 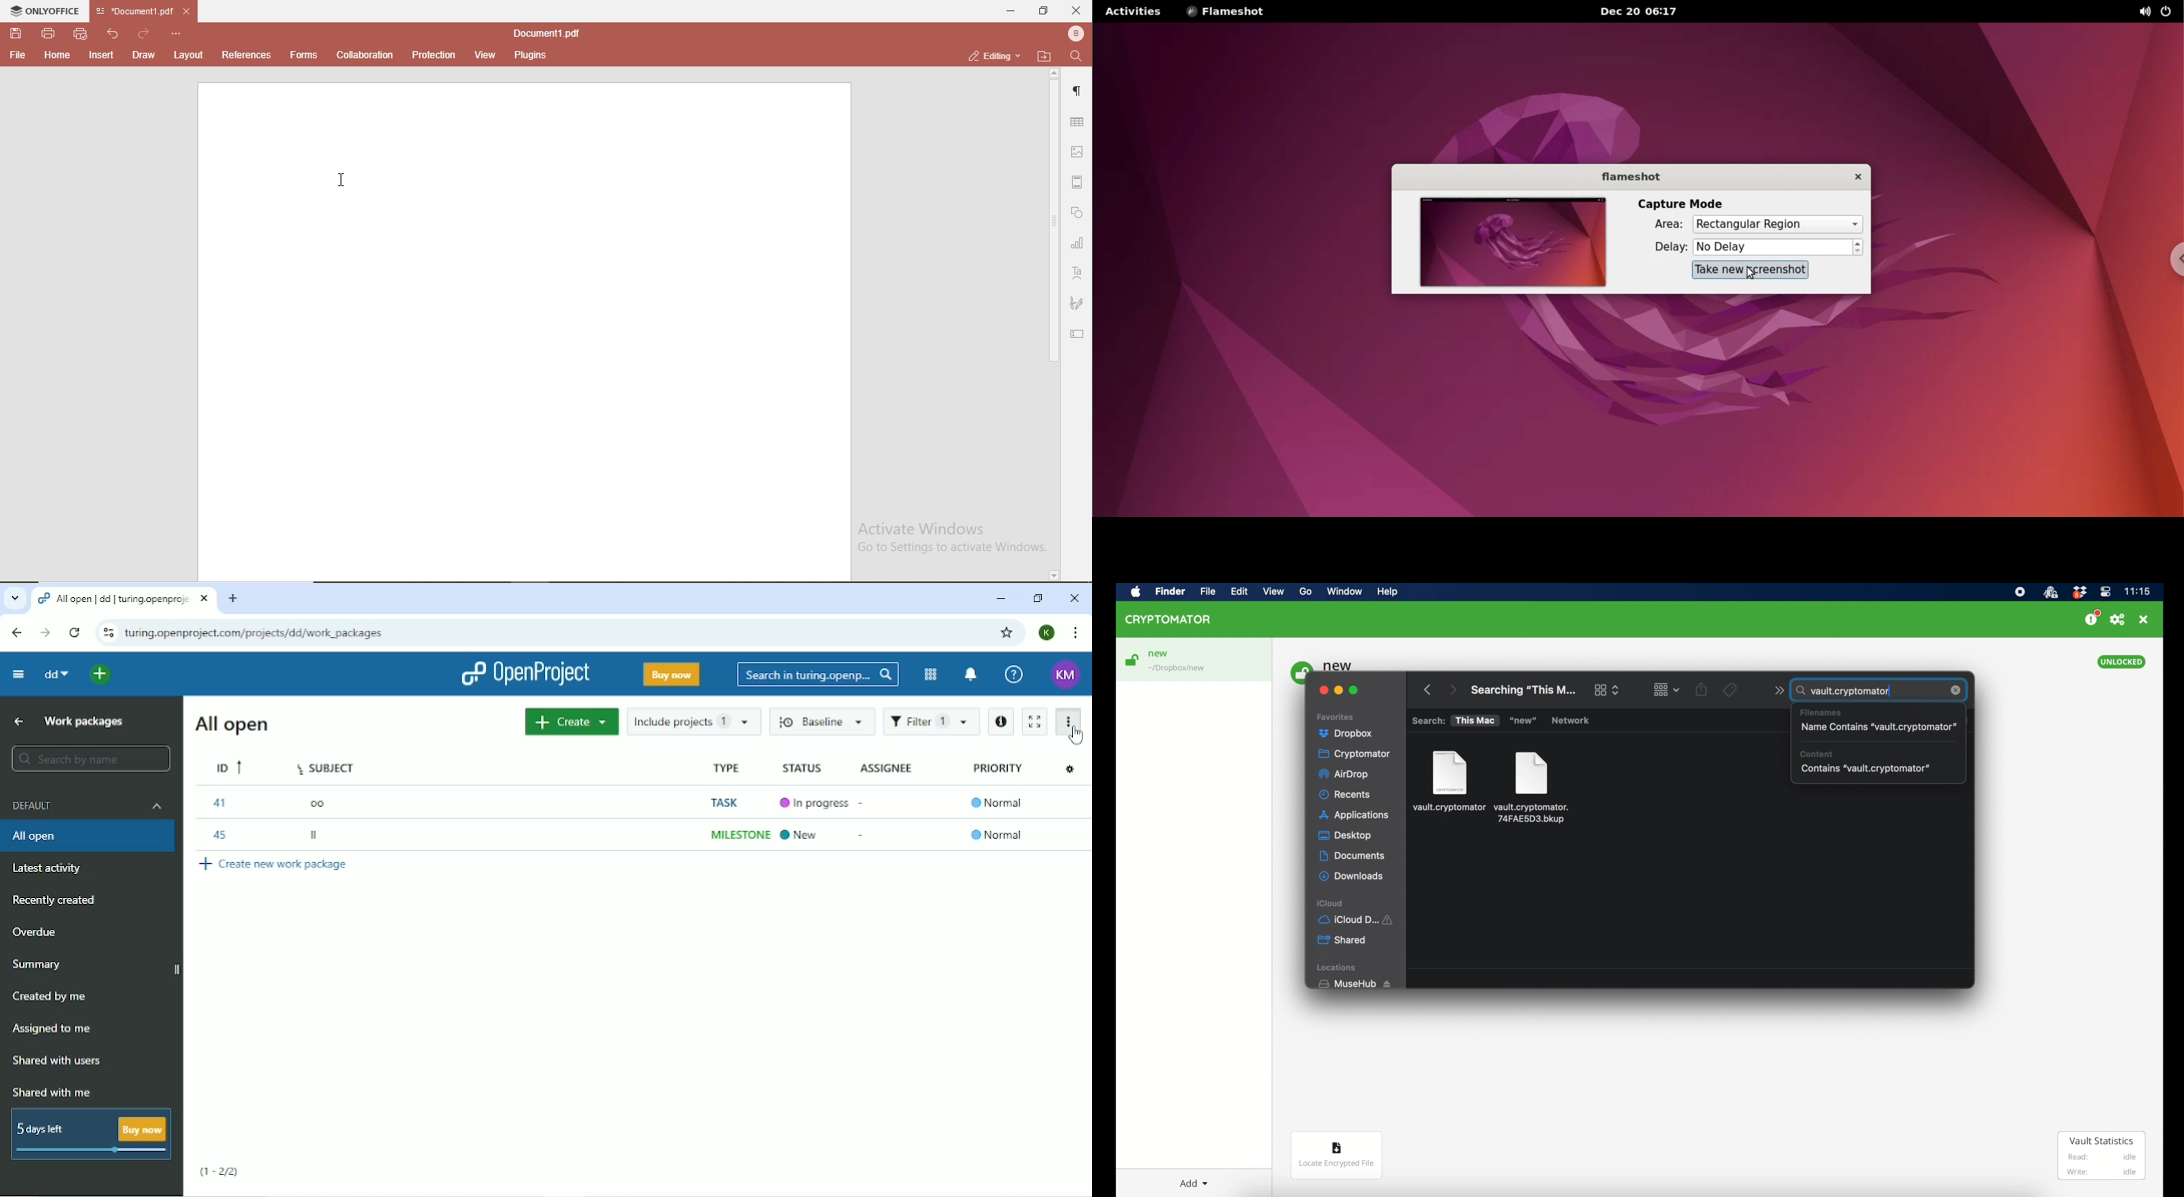 I want to click on next, so click(x=1452, y=688).